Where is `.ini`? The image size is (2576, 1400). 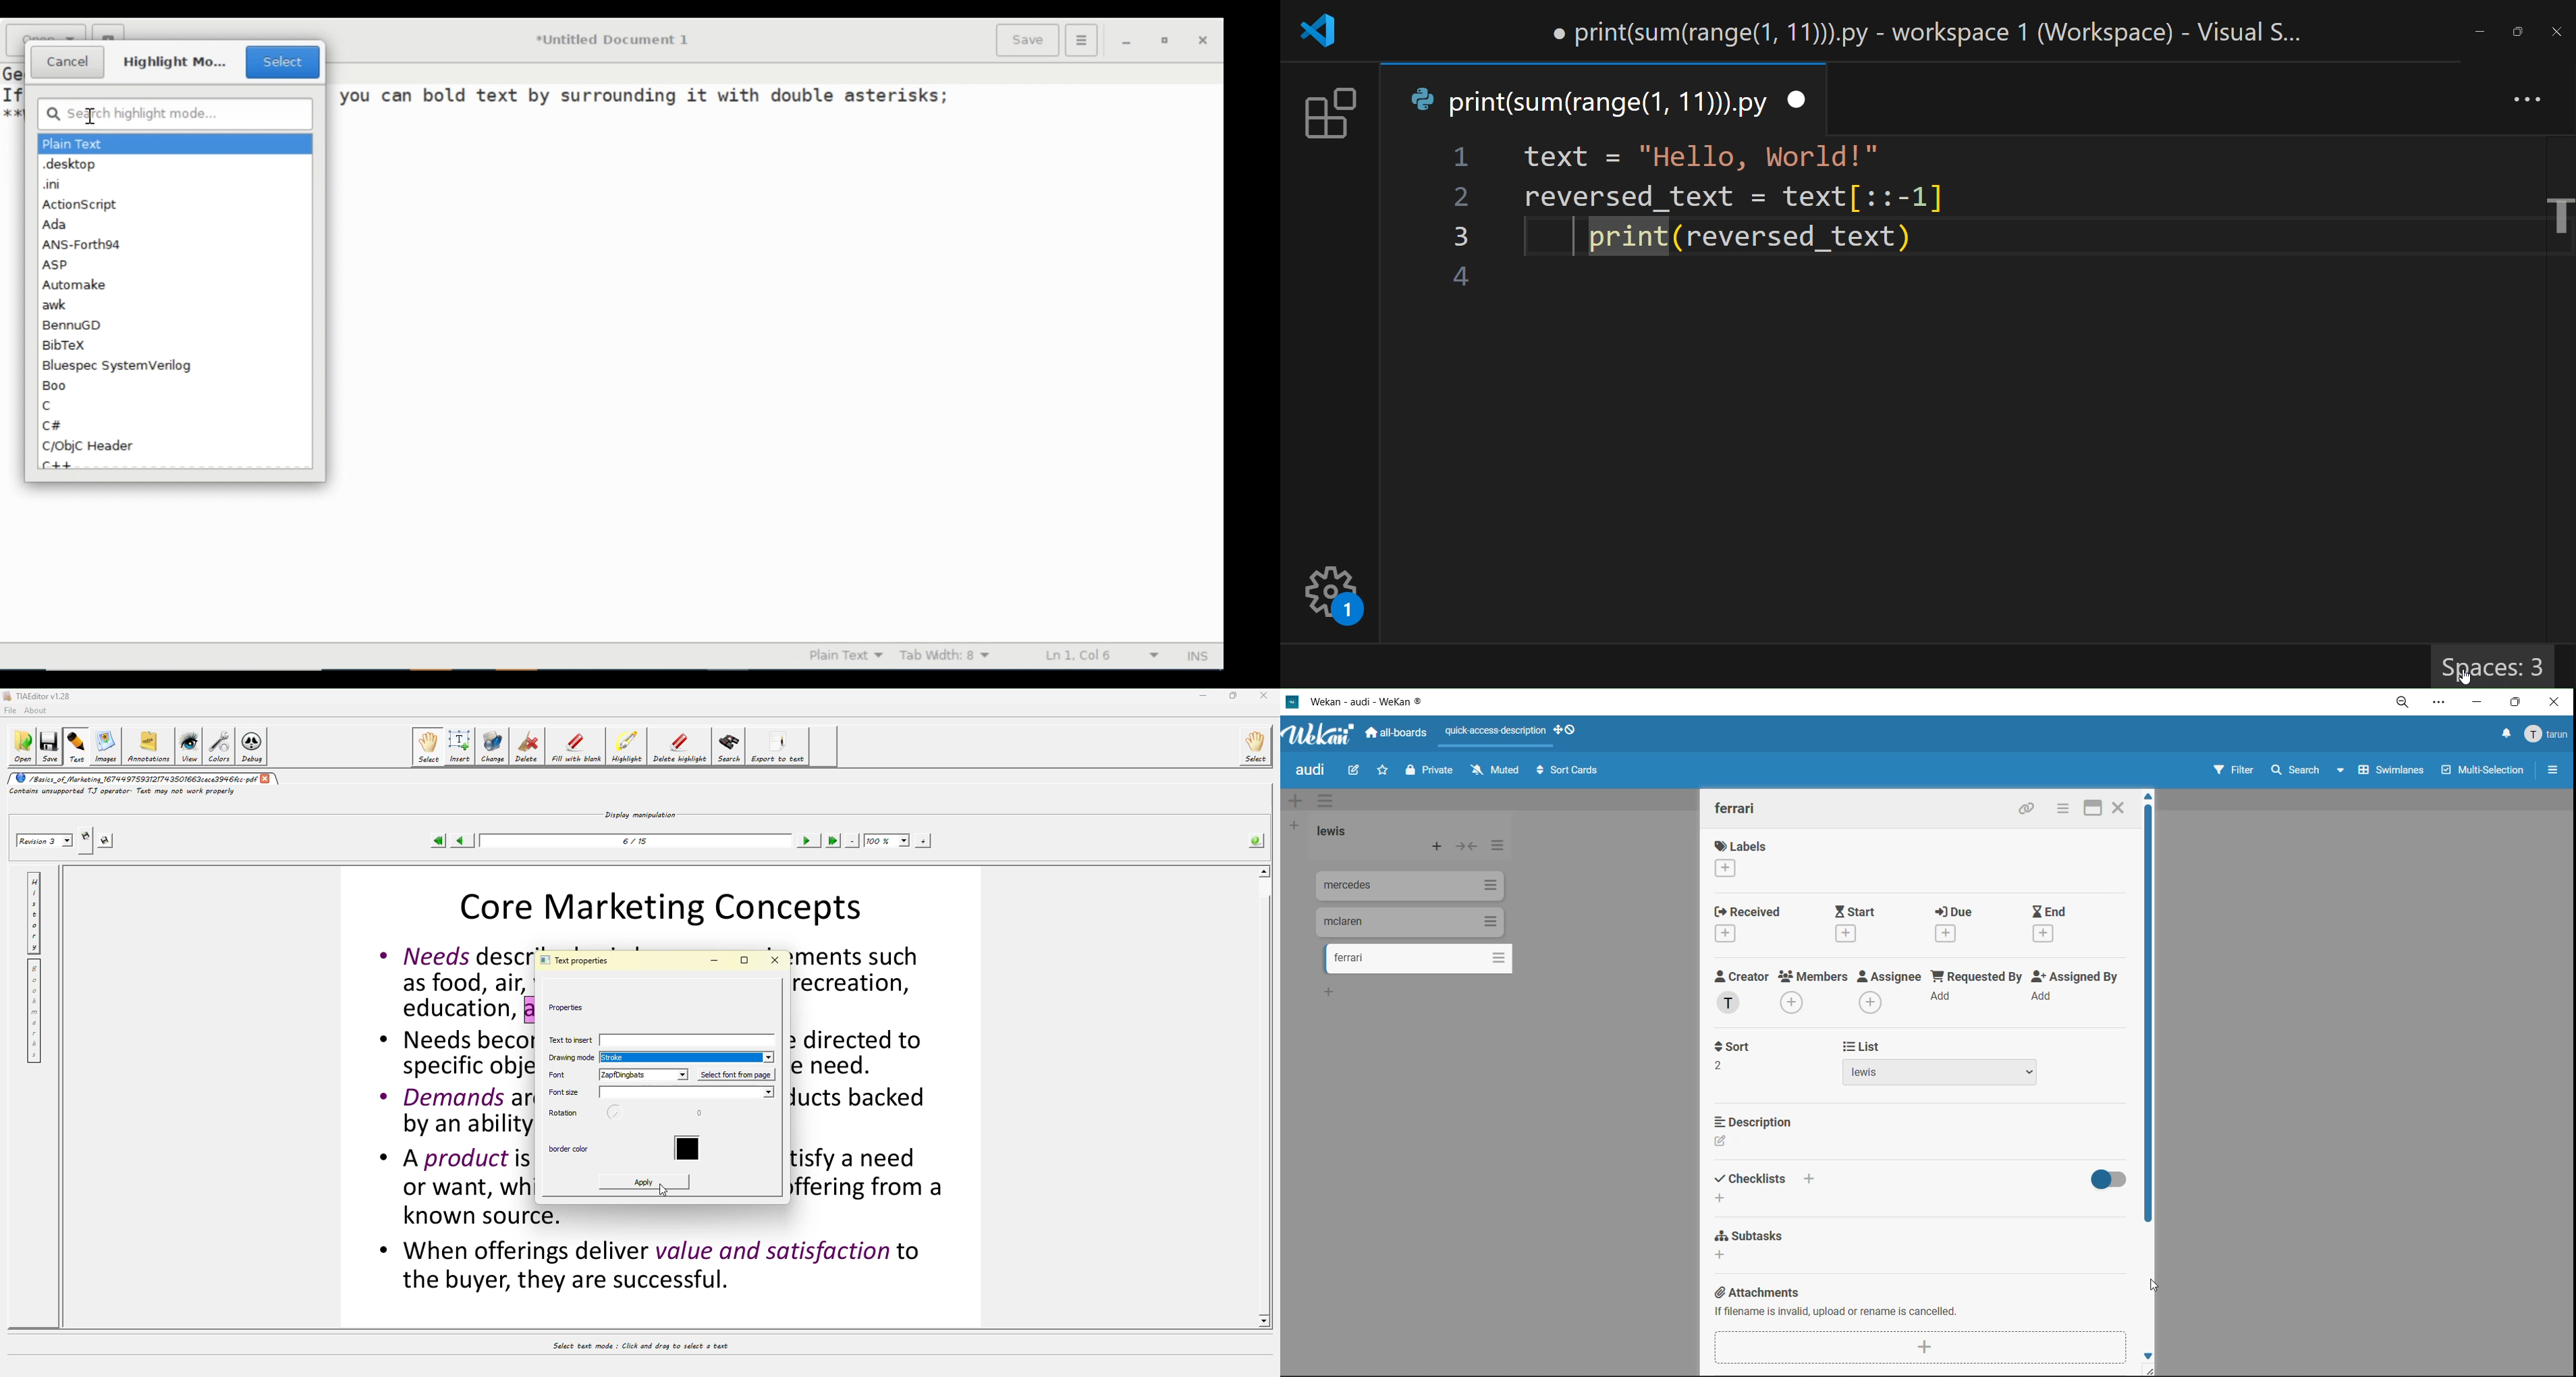 .ini is located at coordinates (53, 185).